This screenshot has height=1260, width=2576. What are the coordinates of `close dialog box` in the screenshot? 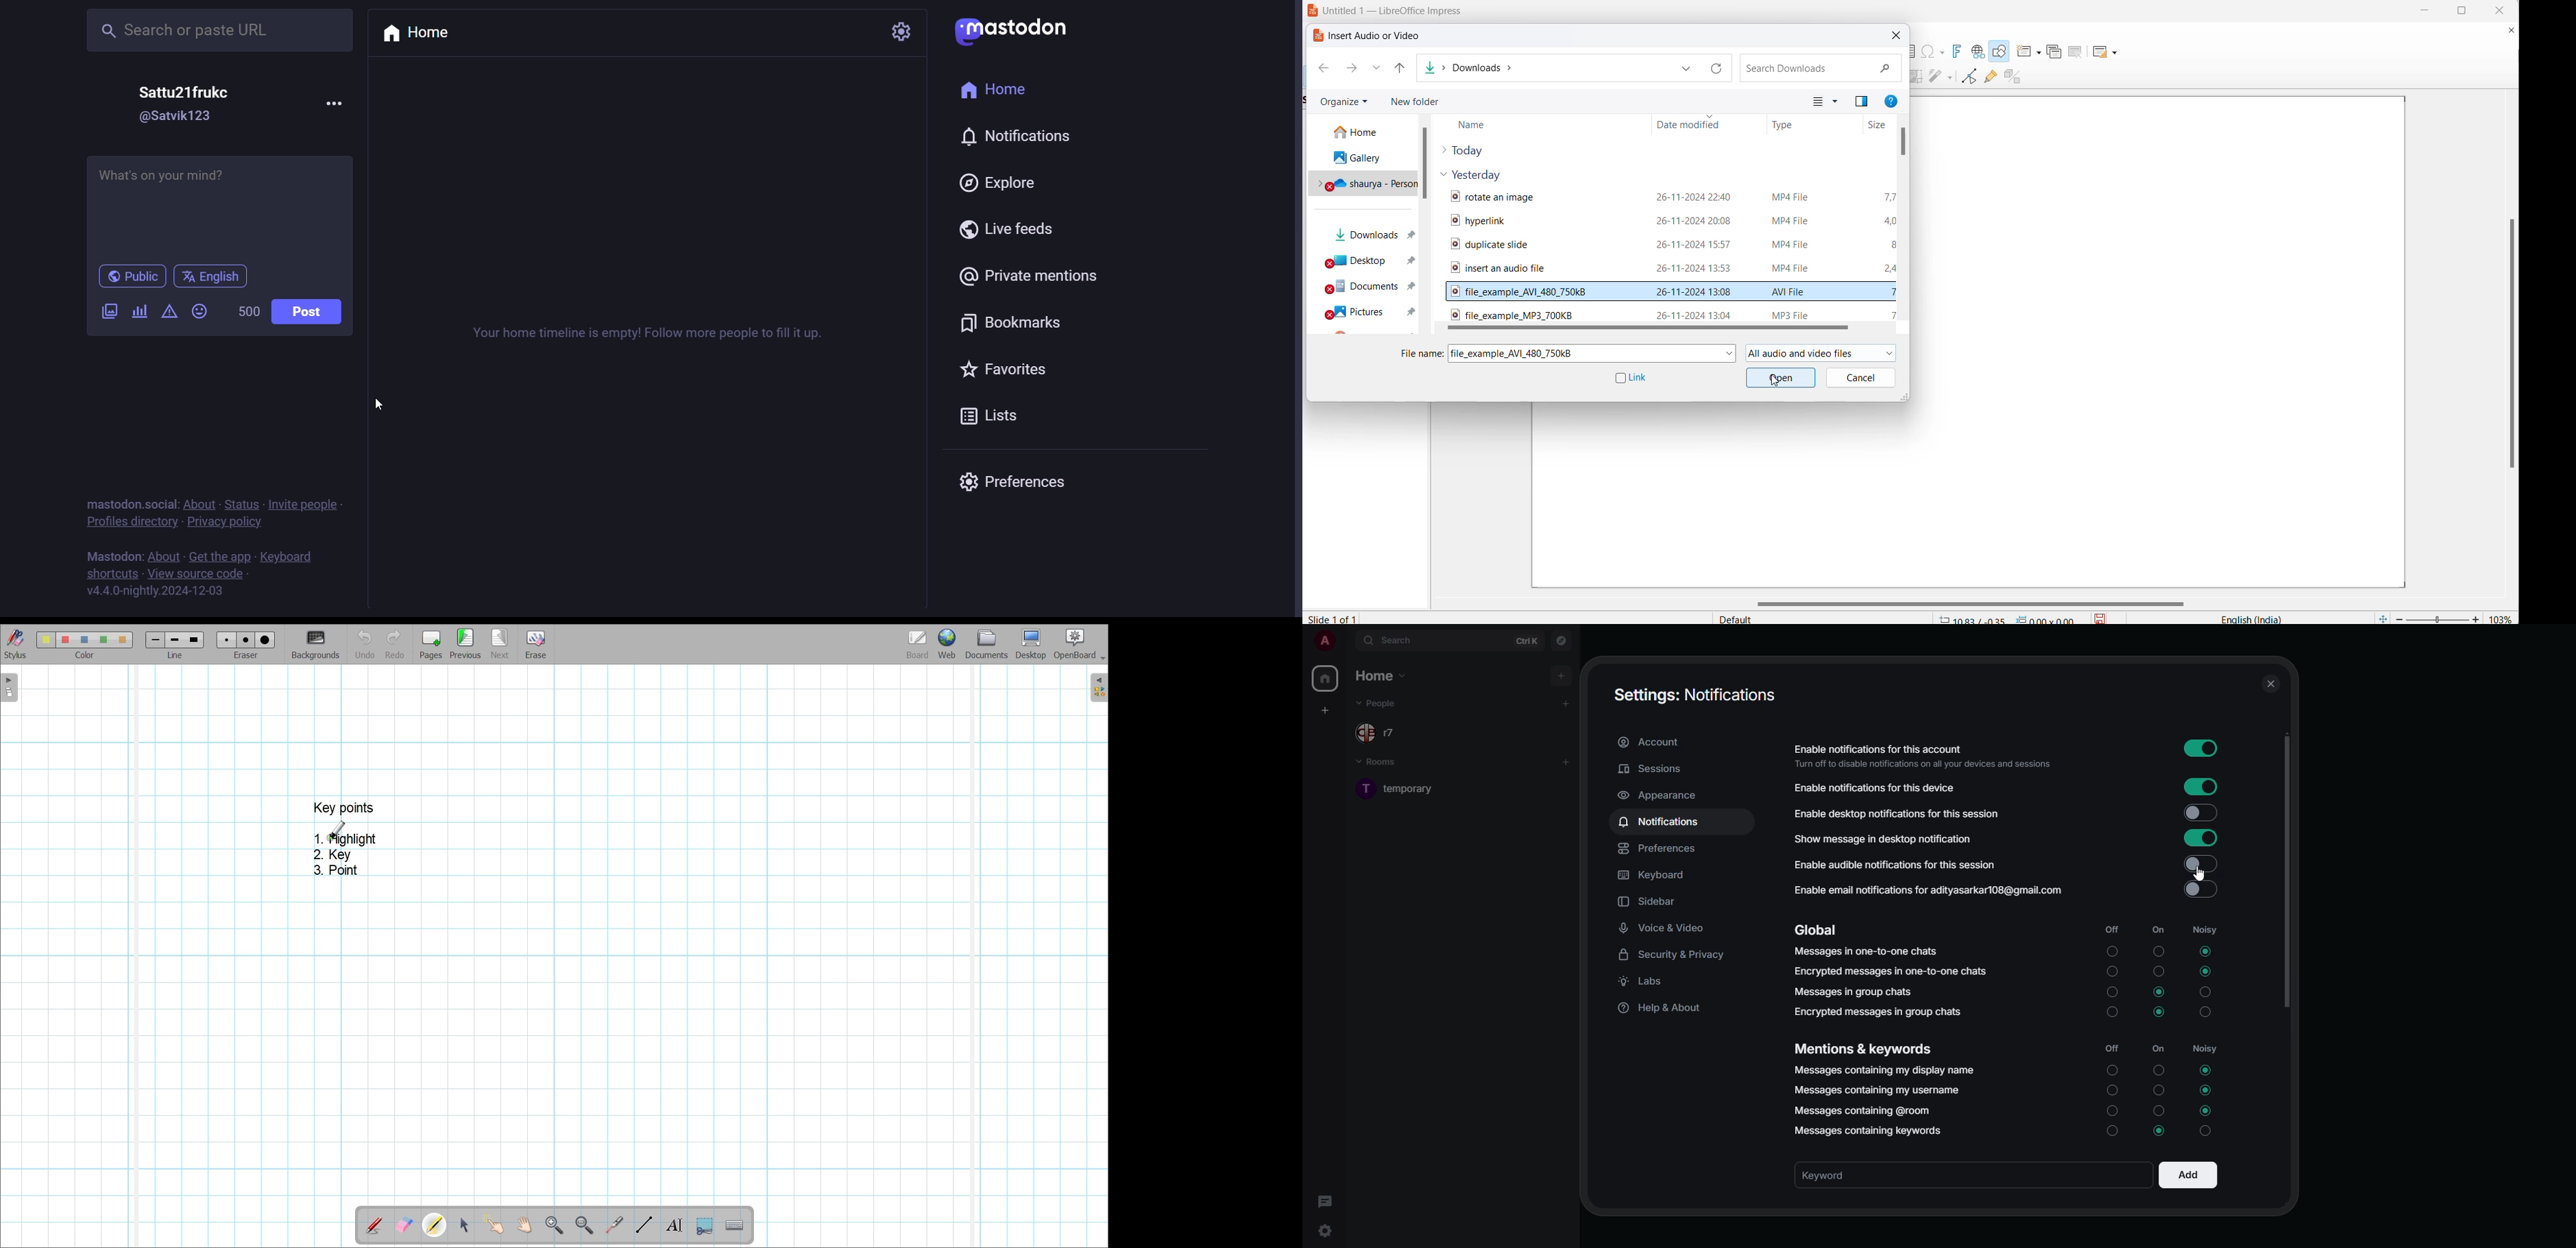 It's located at (1895, 36).